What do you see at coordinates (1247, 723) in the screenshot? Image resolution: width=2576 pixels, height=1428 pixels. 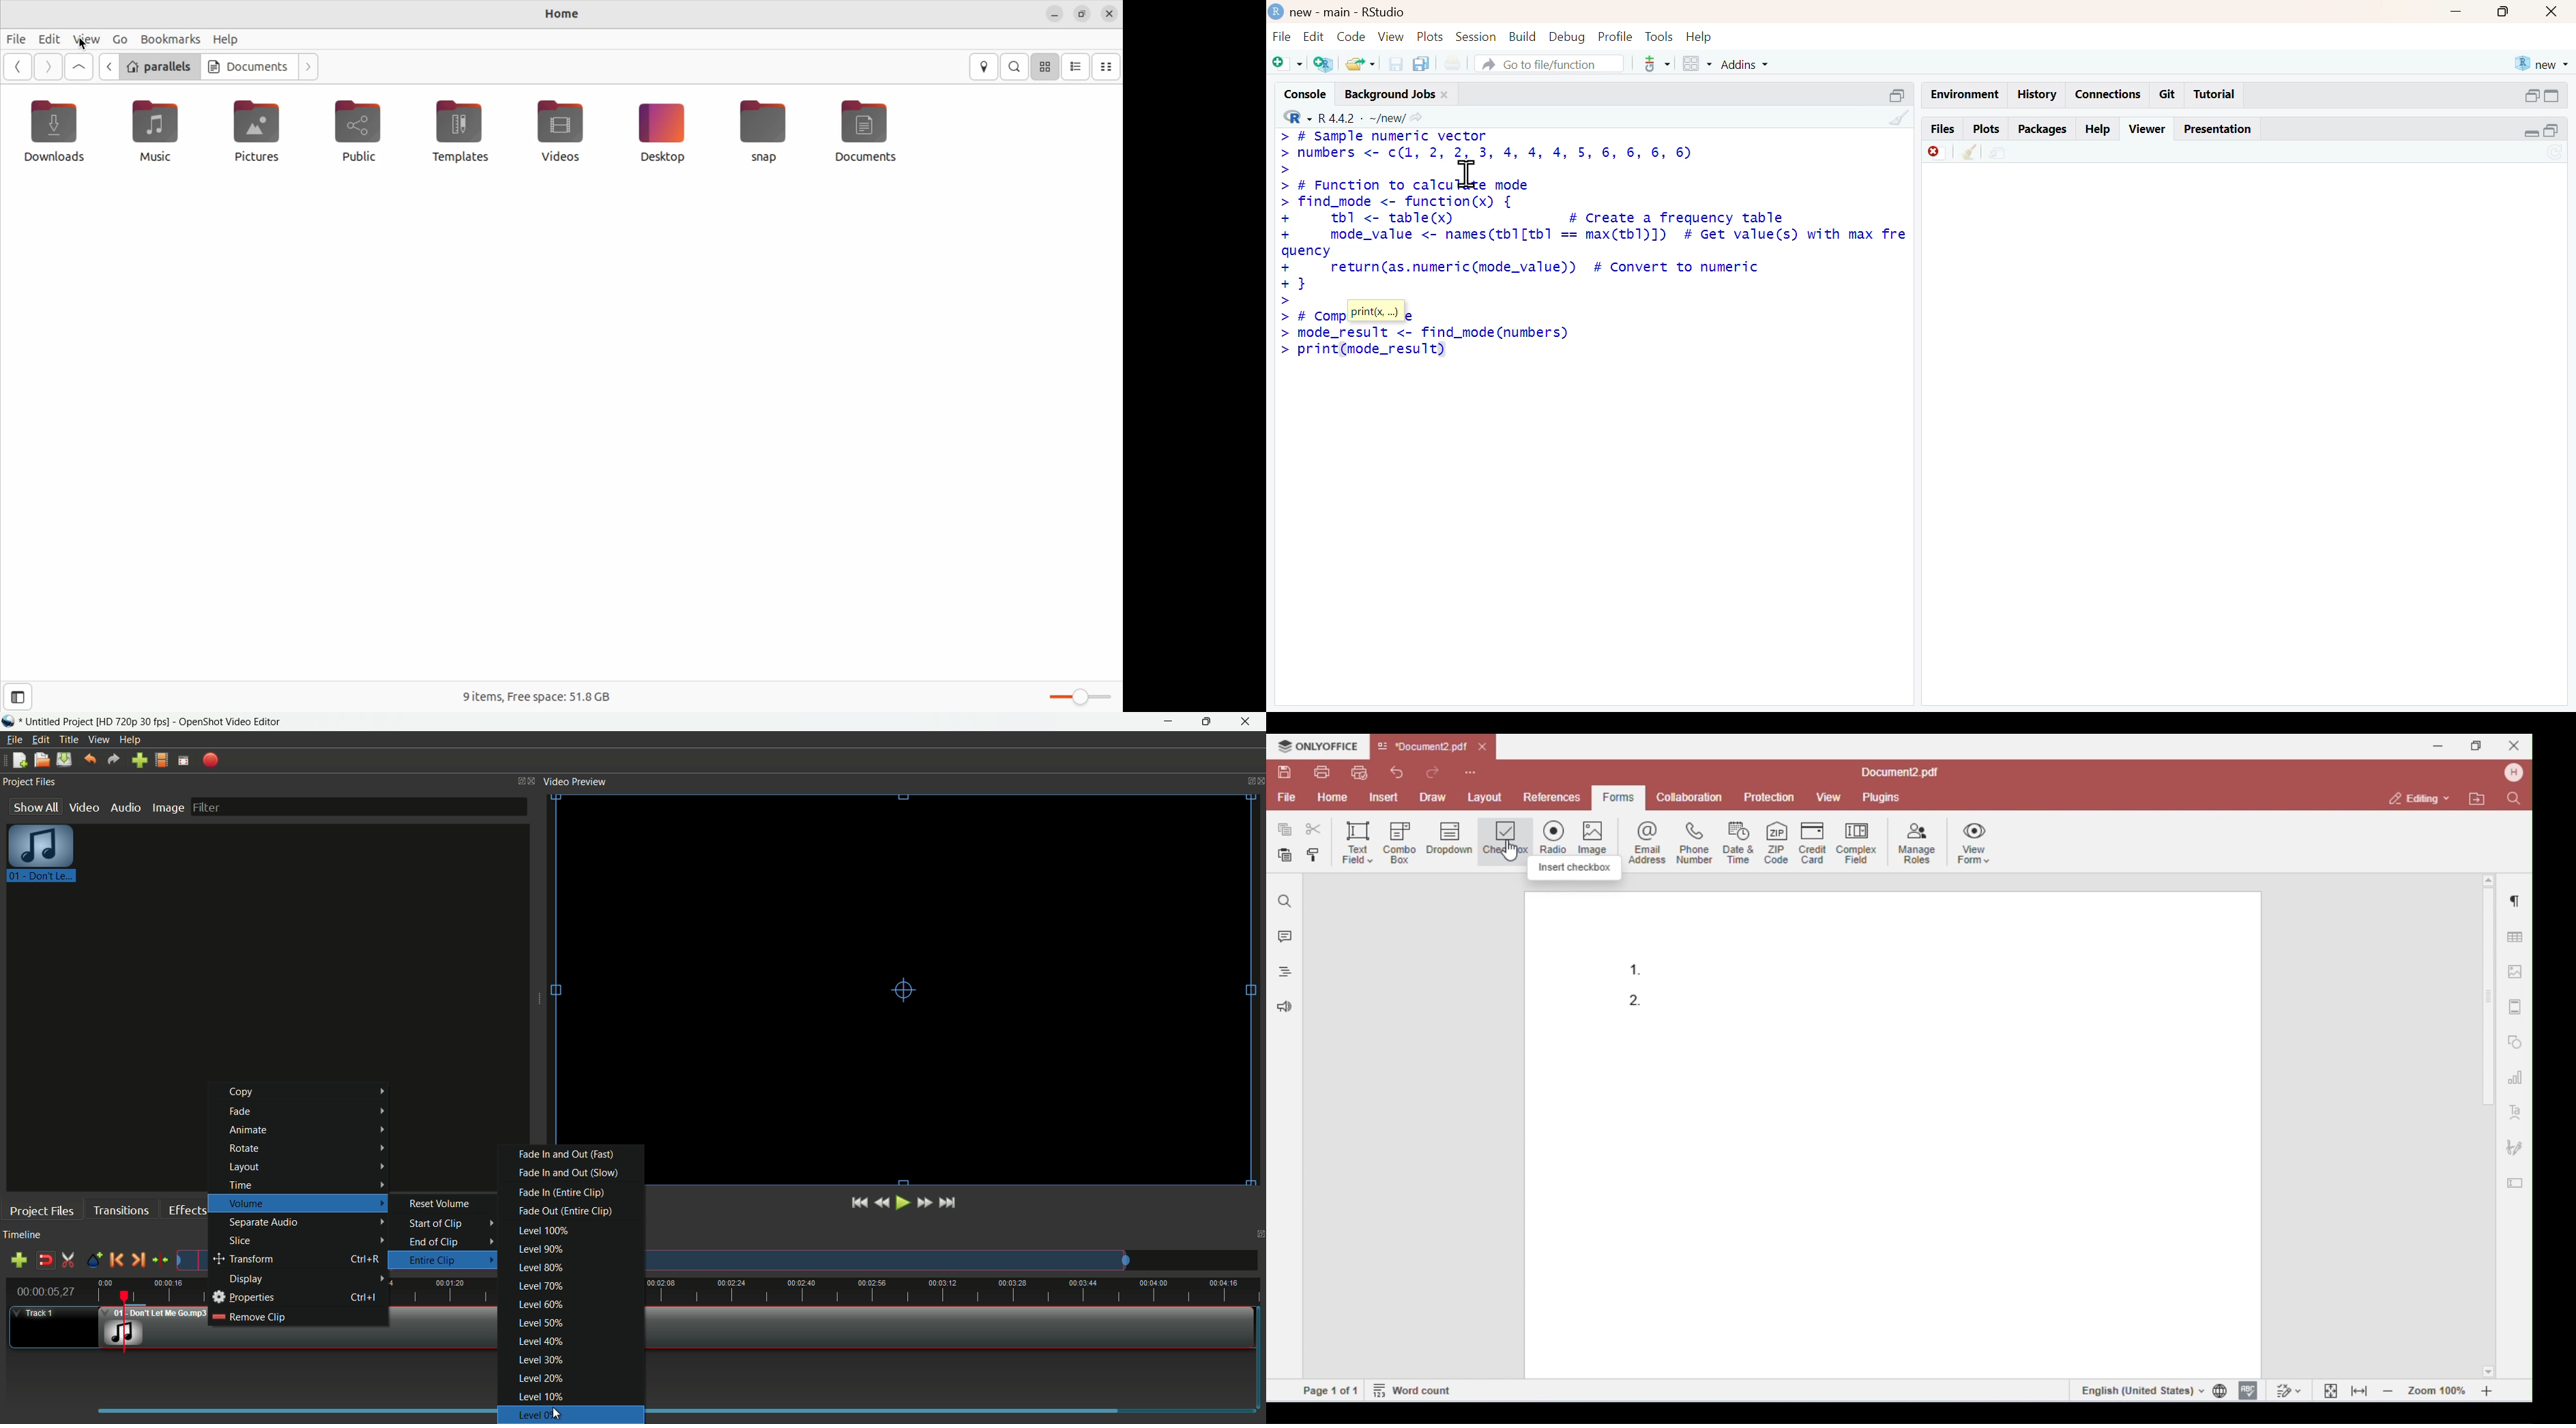 I see `close app` at bounding box center [1247, 723].